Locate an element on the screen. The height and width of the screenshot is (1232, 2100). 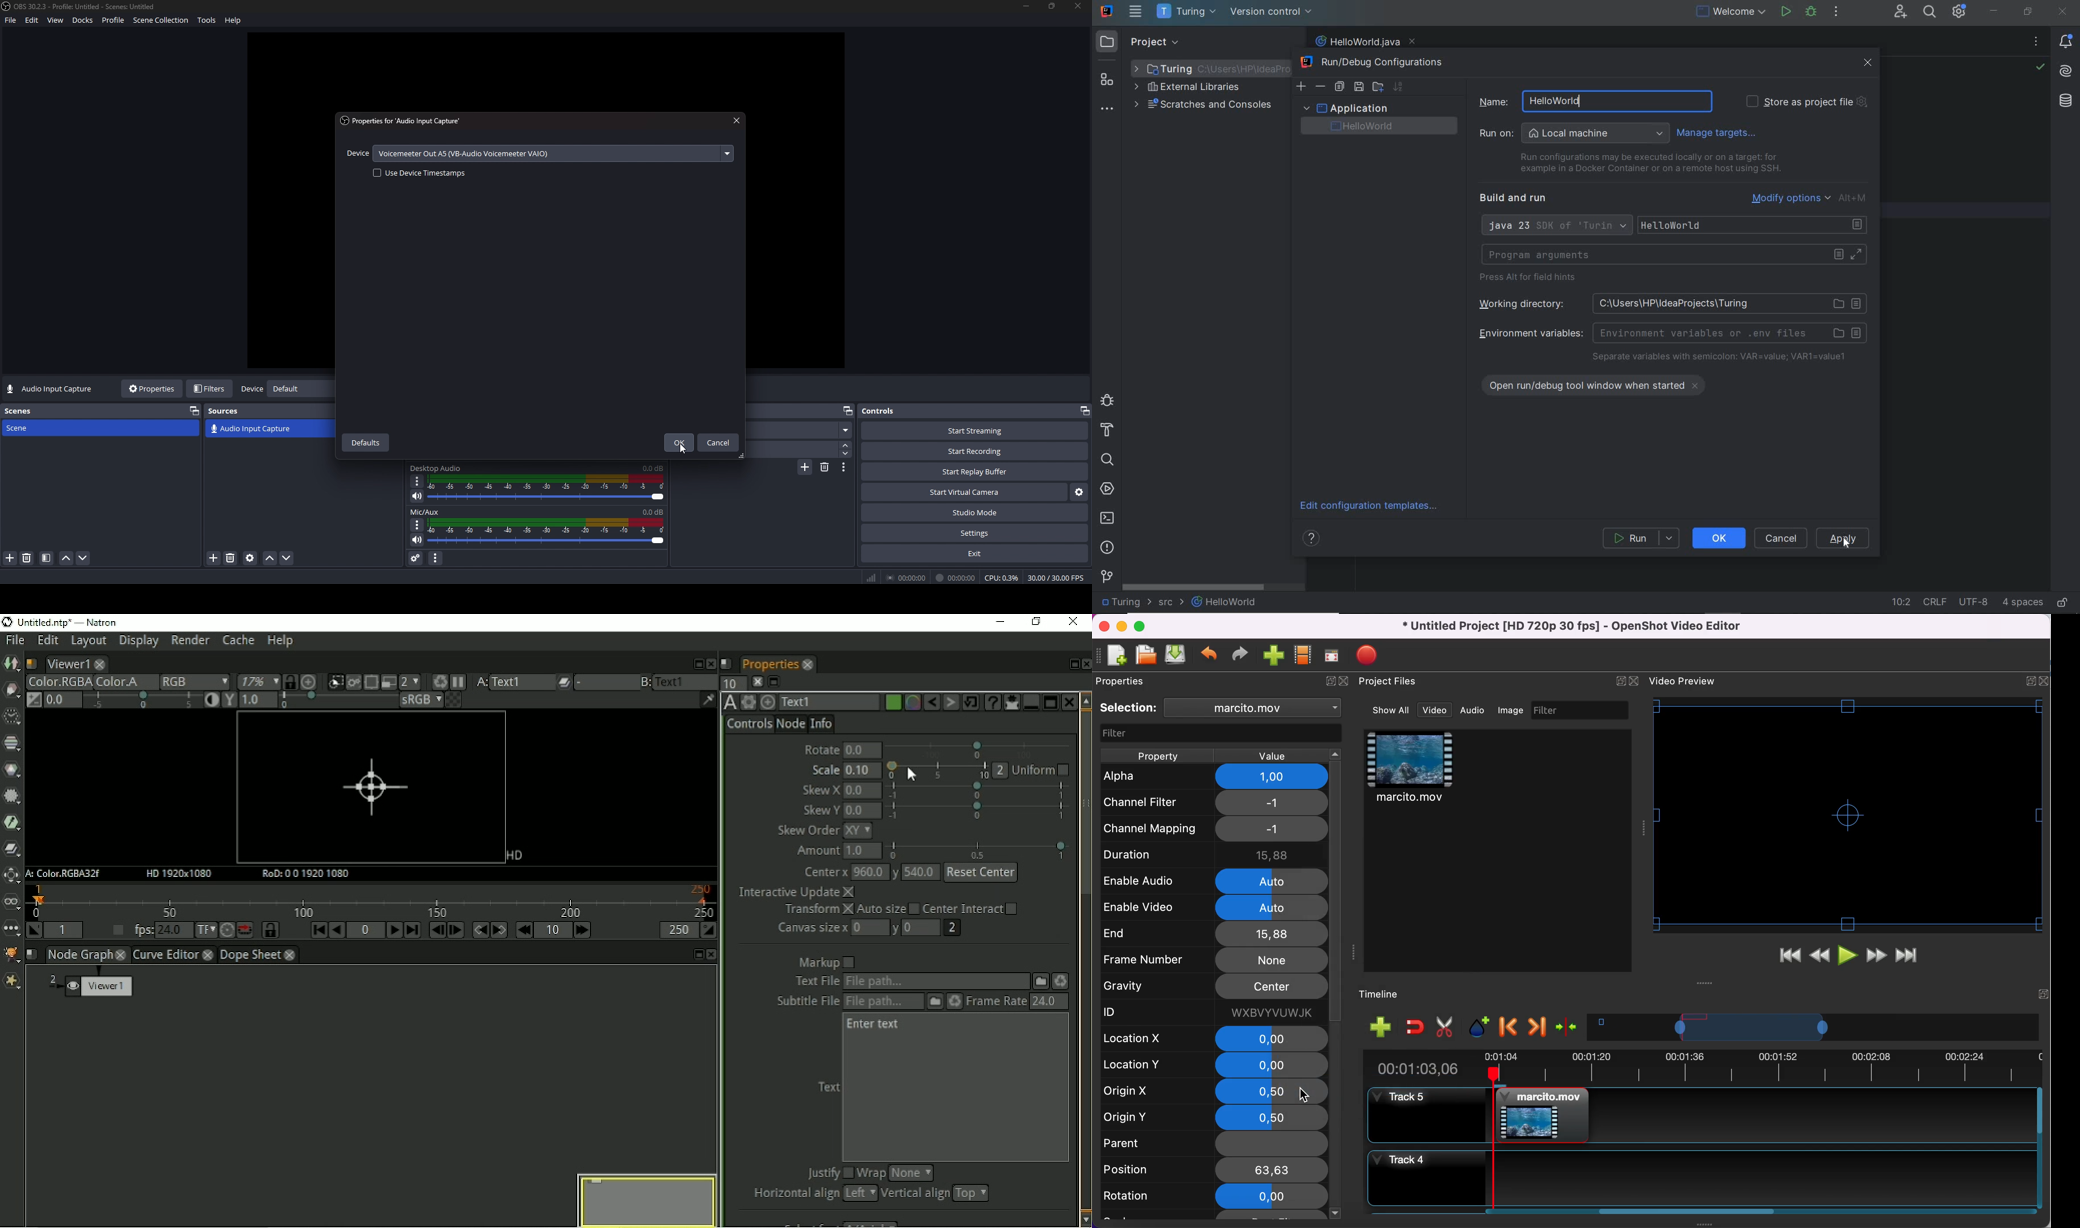
source properties is located at coordinates (250, 559).